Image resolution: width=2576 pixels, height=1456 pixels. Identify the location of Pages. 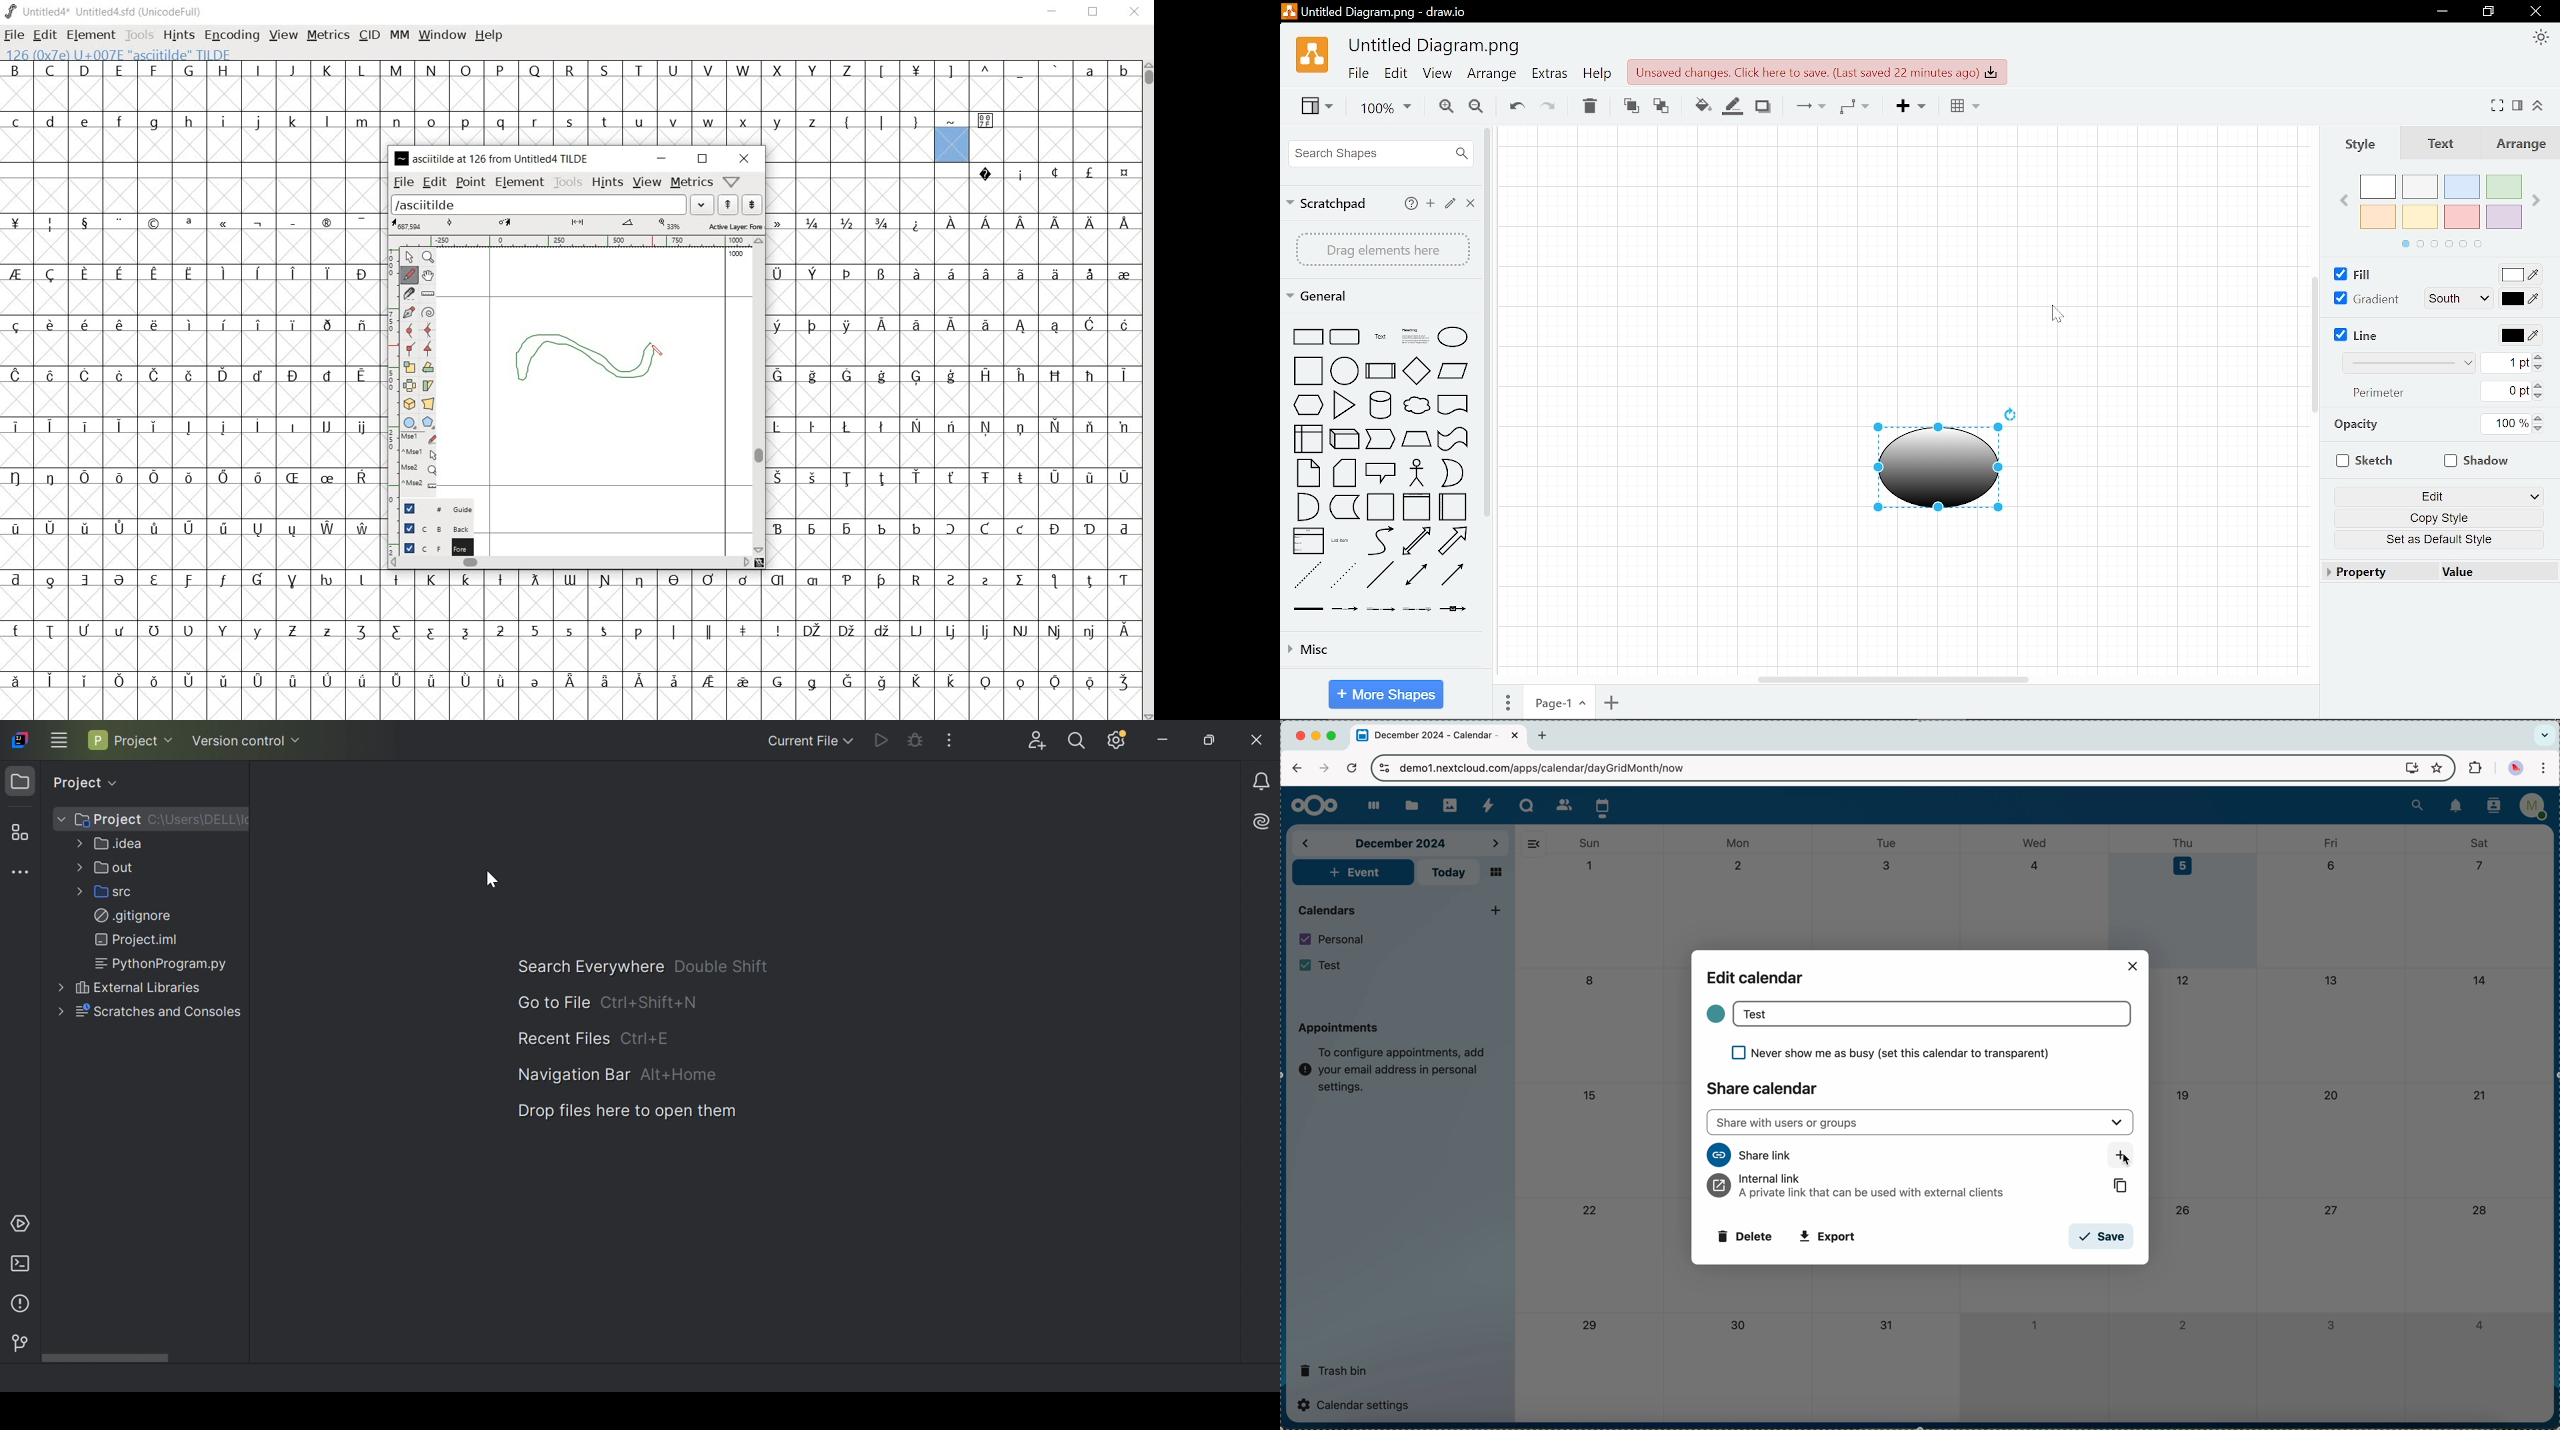
(1508, 700).